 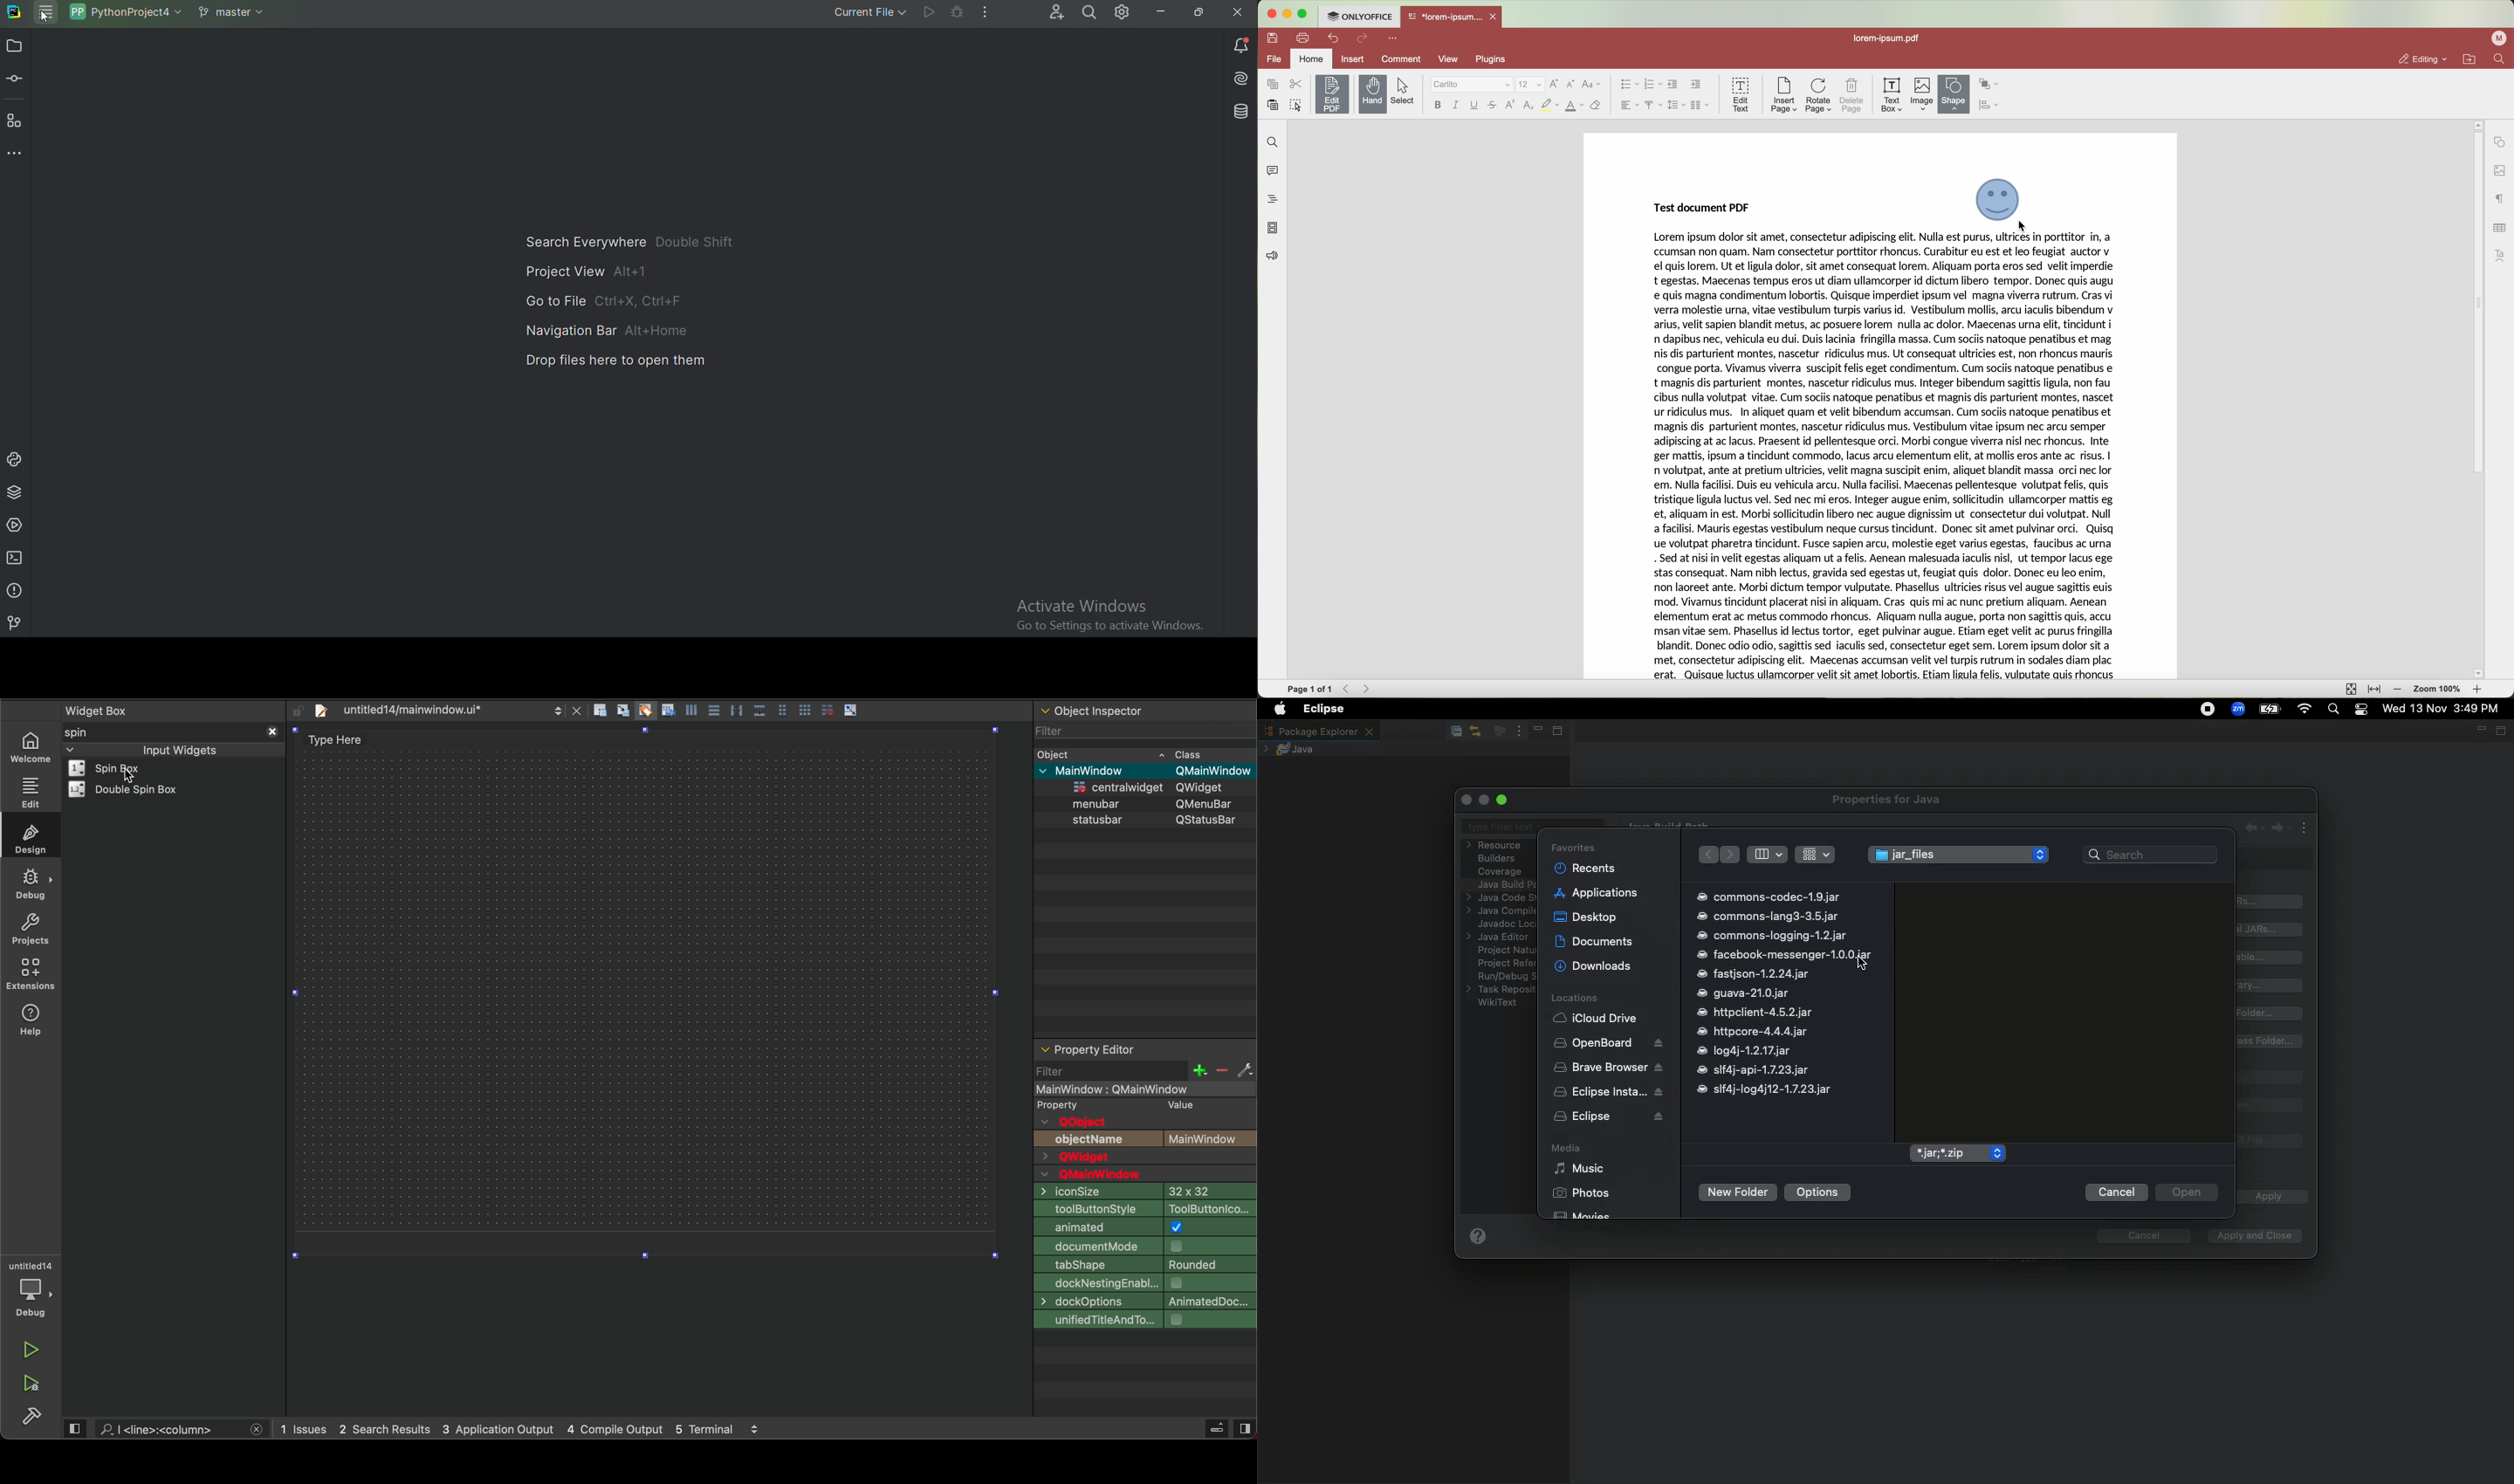 What do you see at coordinates (1550, 105) in the screenshot?
I see `strikeout` at bounding box center [1550, 105].